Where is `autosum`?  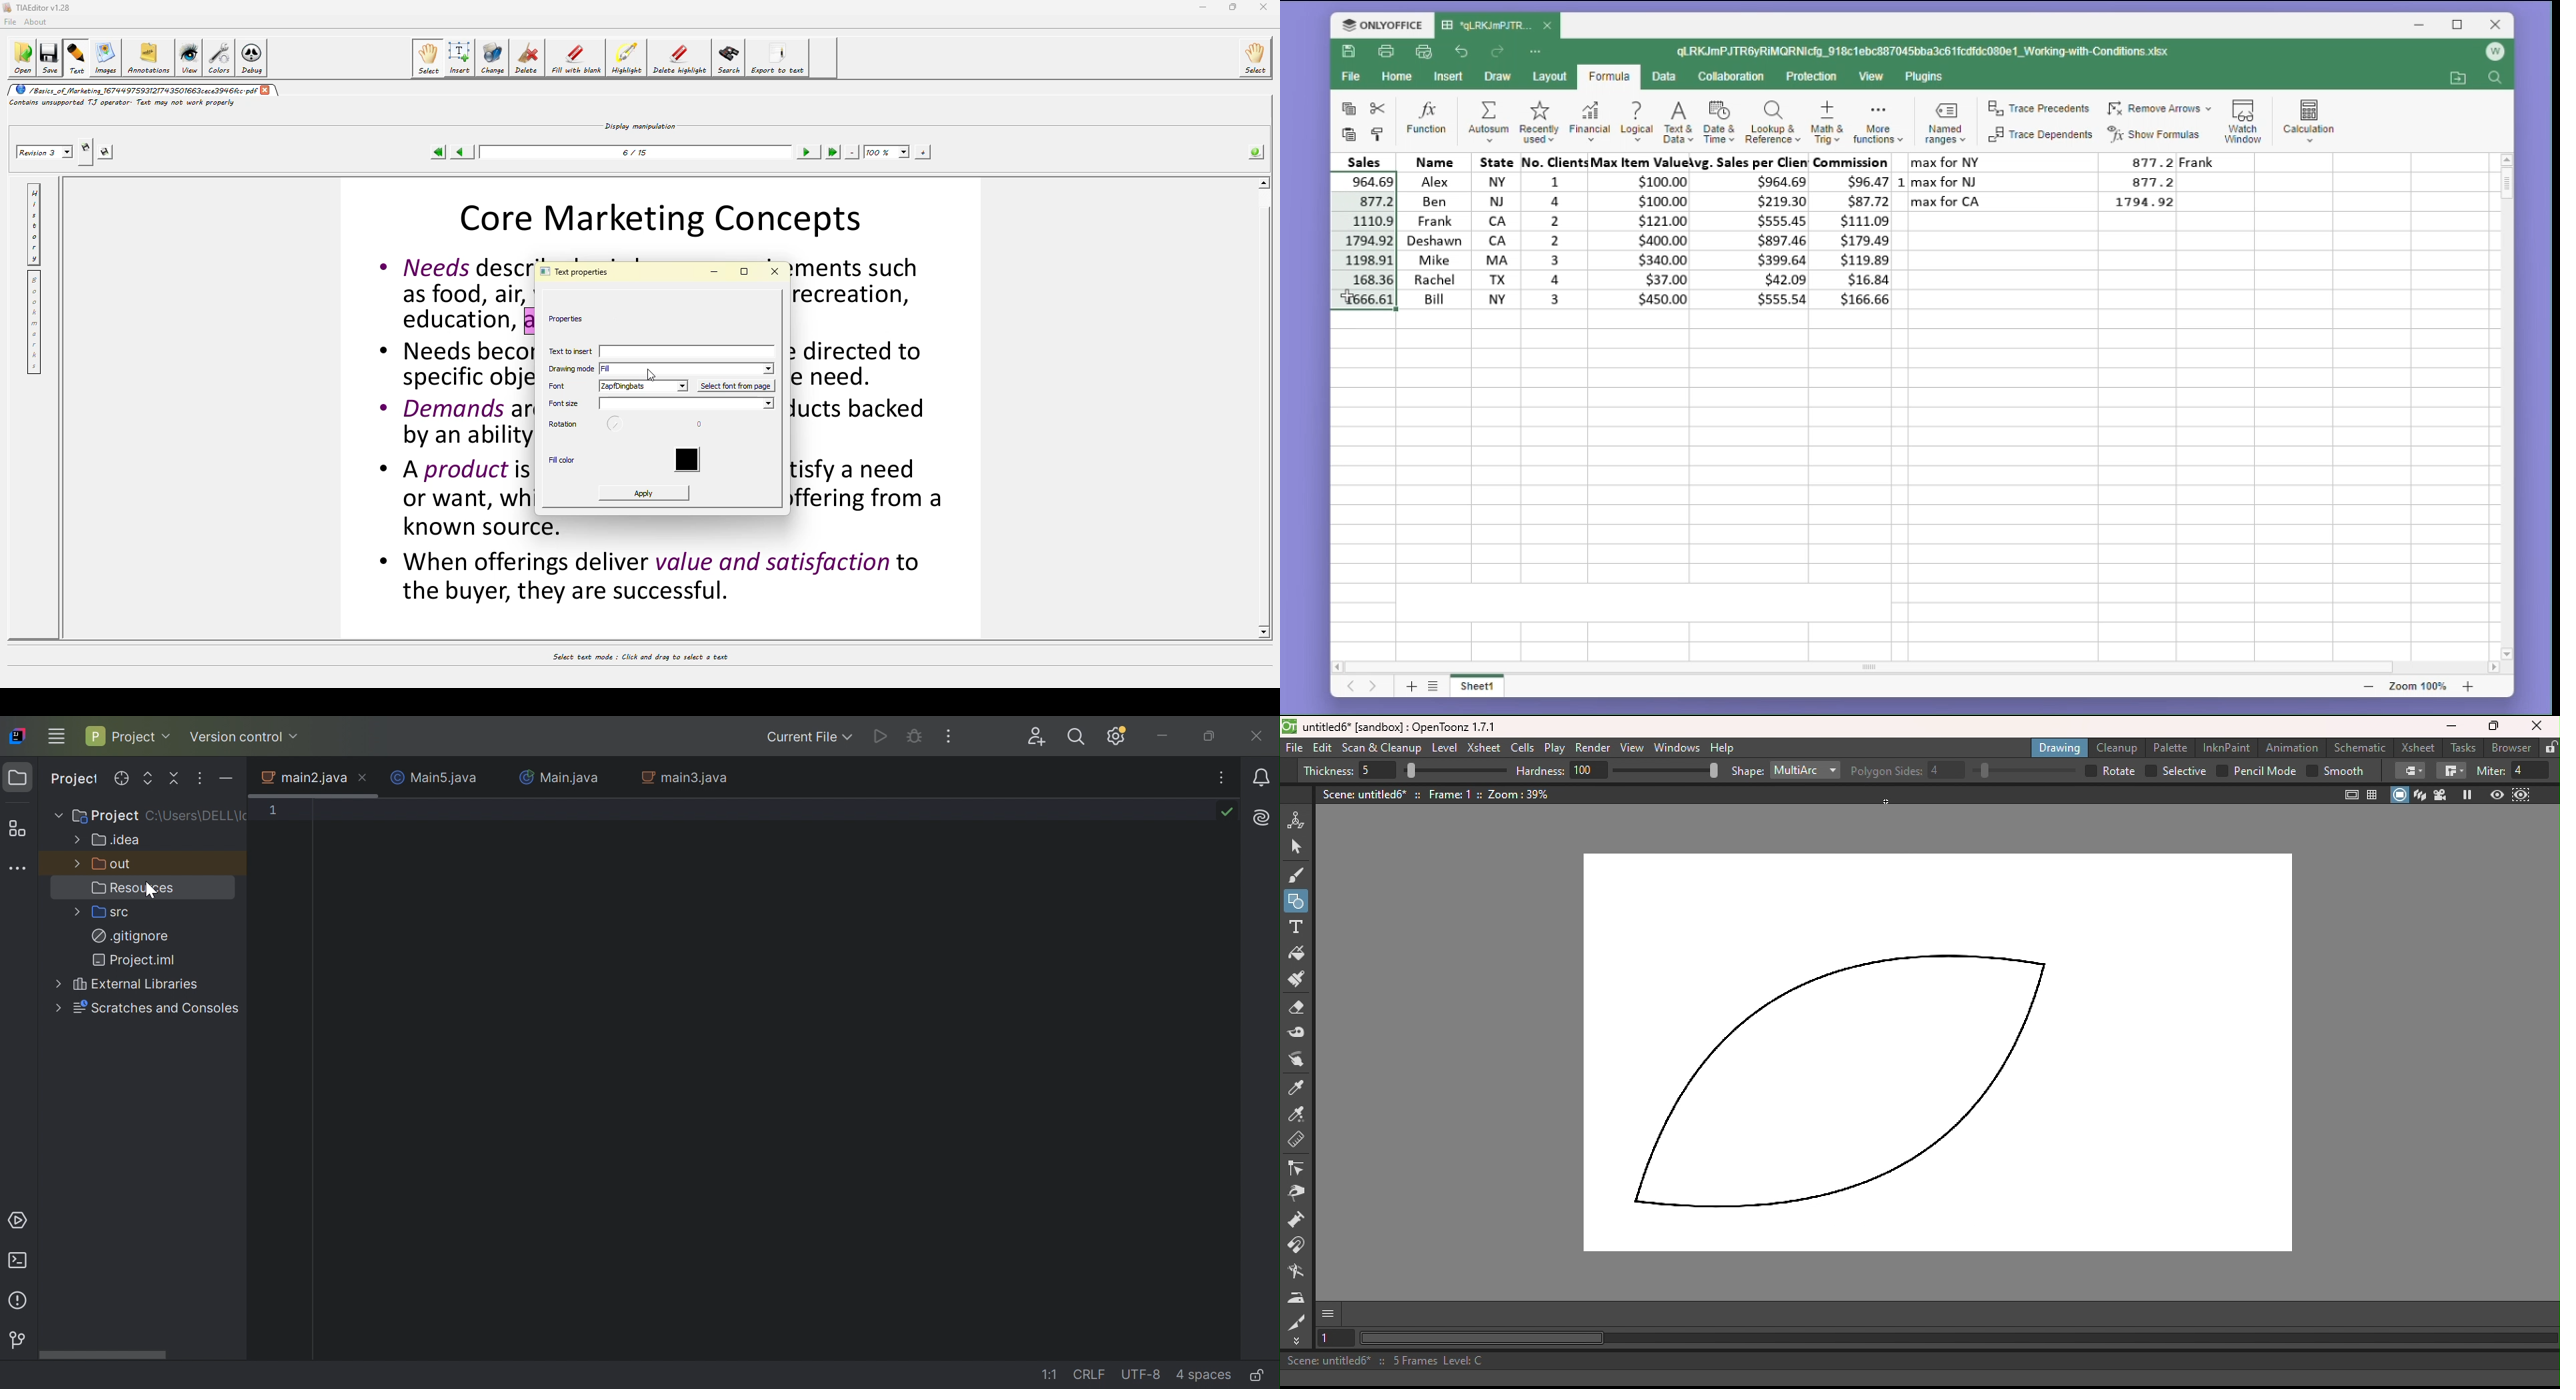
autosum is located at coordinates (1488, 121).